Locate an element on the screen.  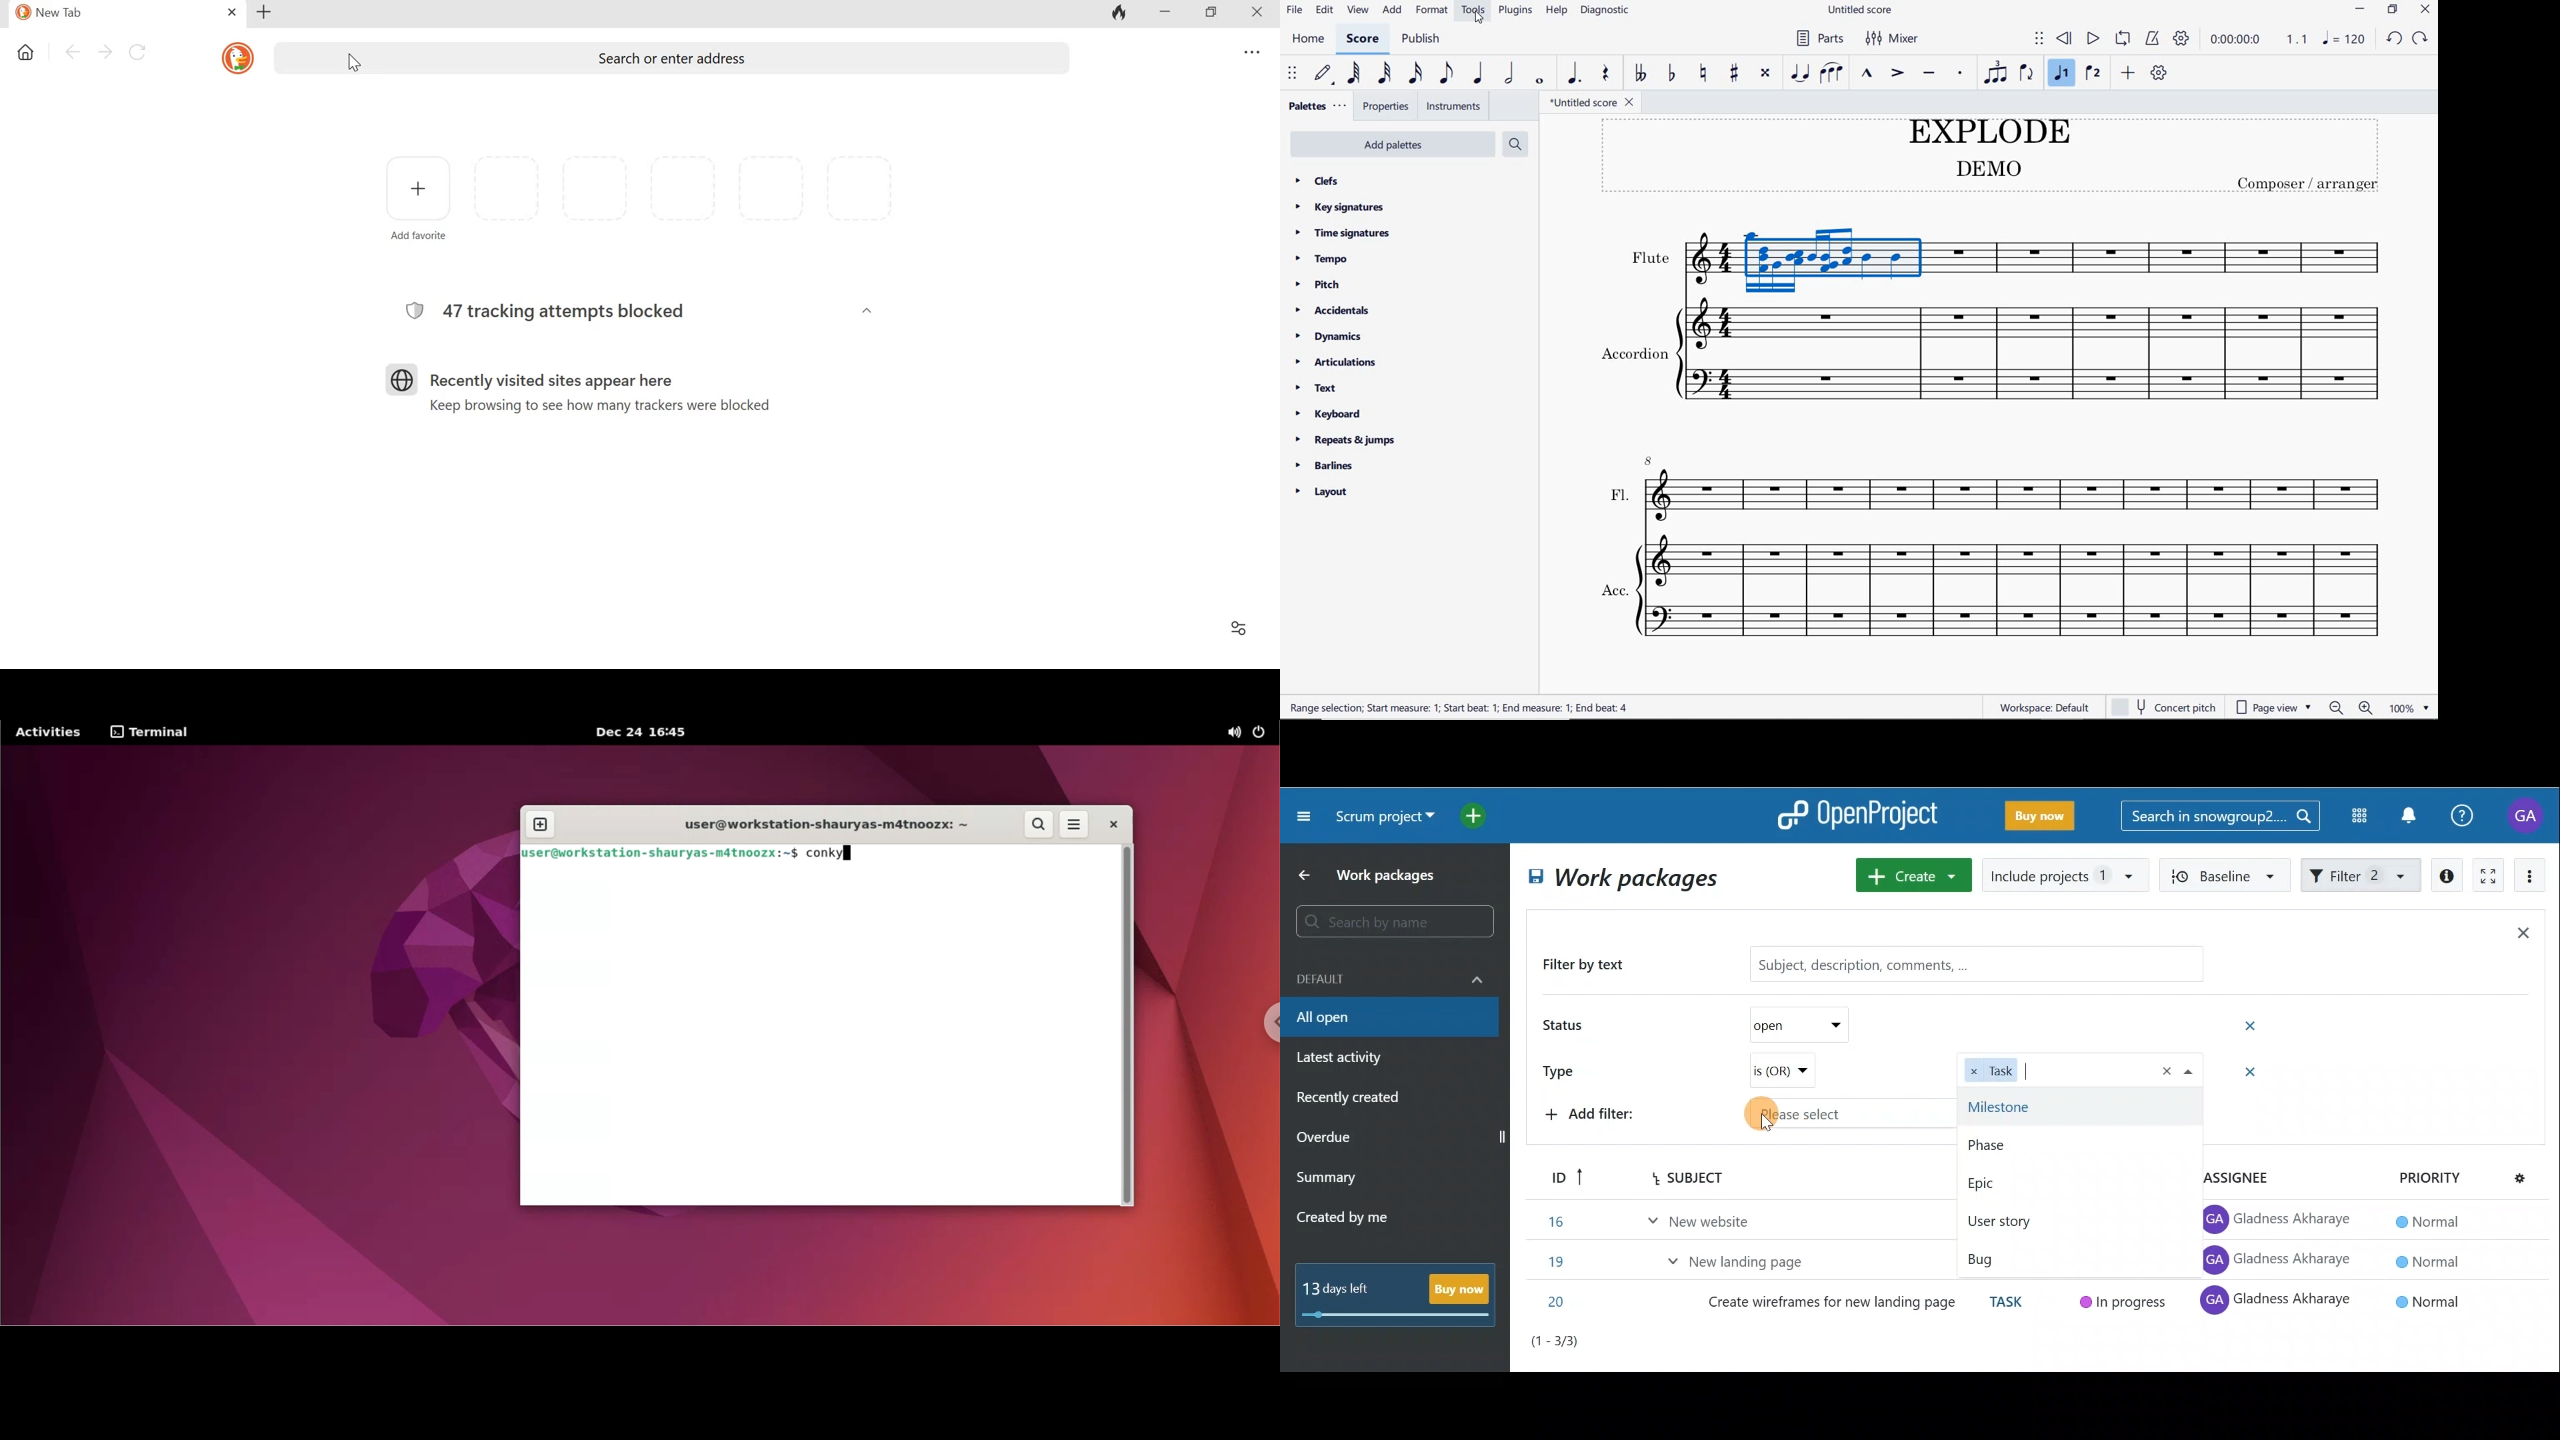
barlines is located at coordinates (1327, 466).